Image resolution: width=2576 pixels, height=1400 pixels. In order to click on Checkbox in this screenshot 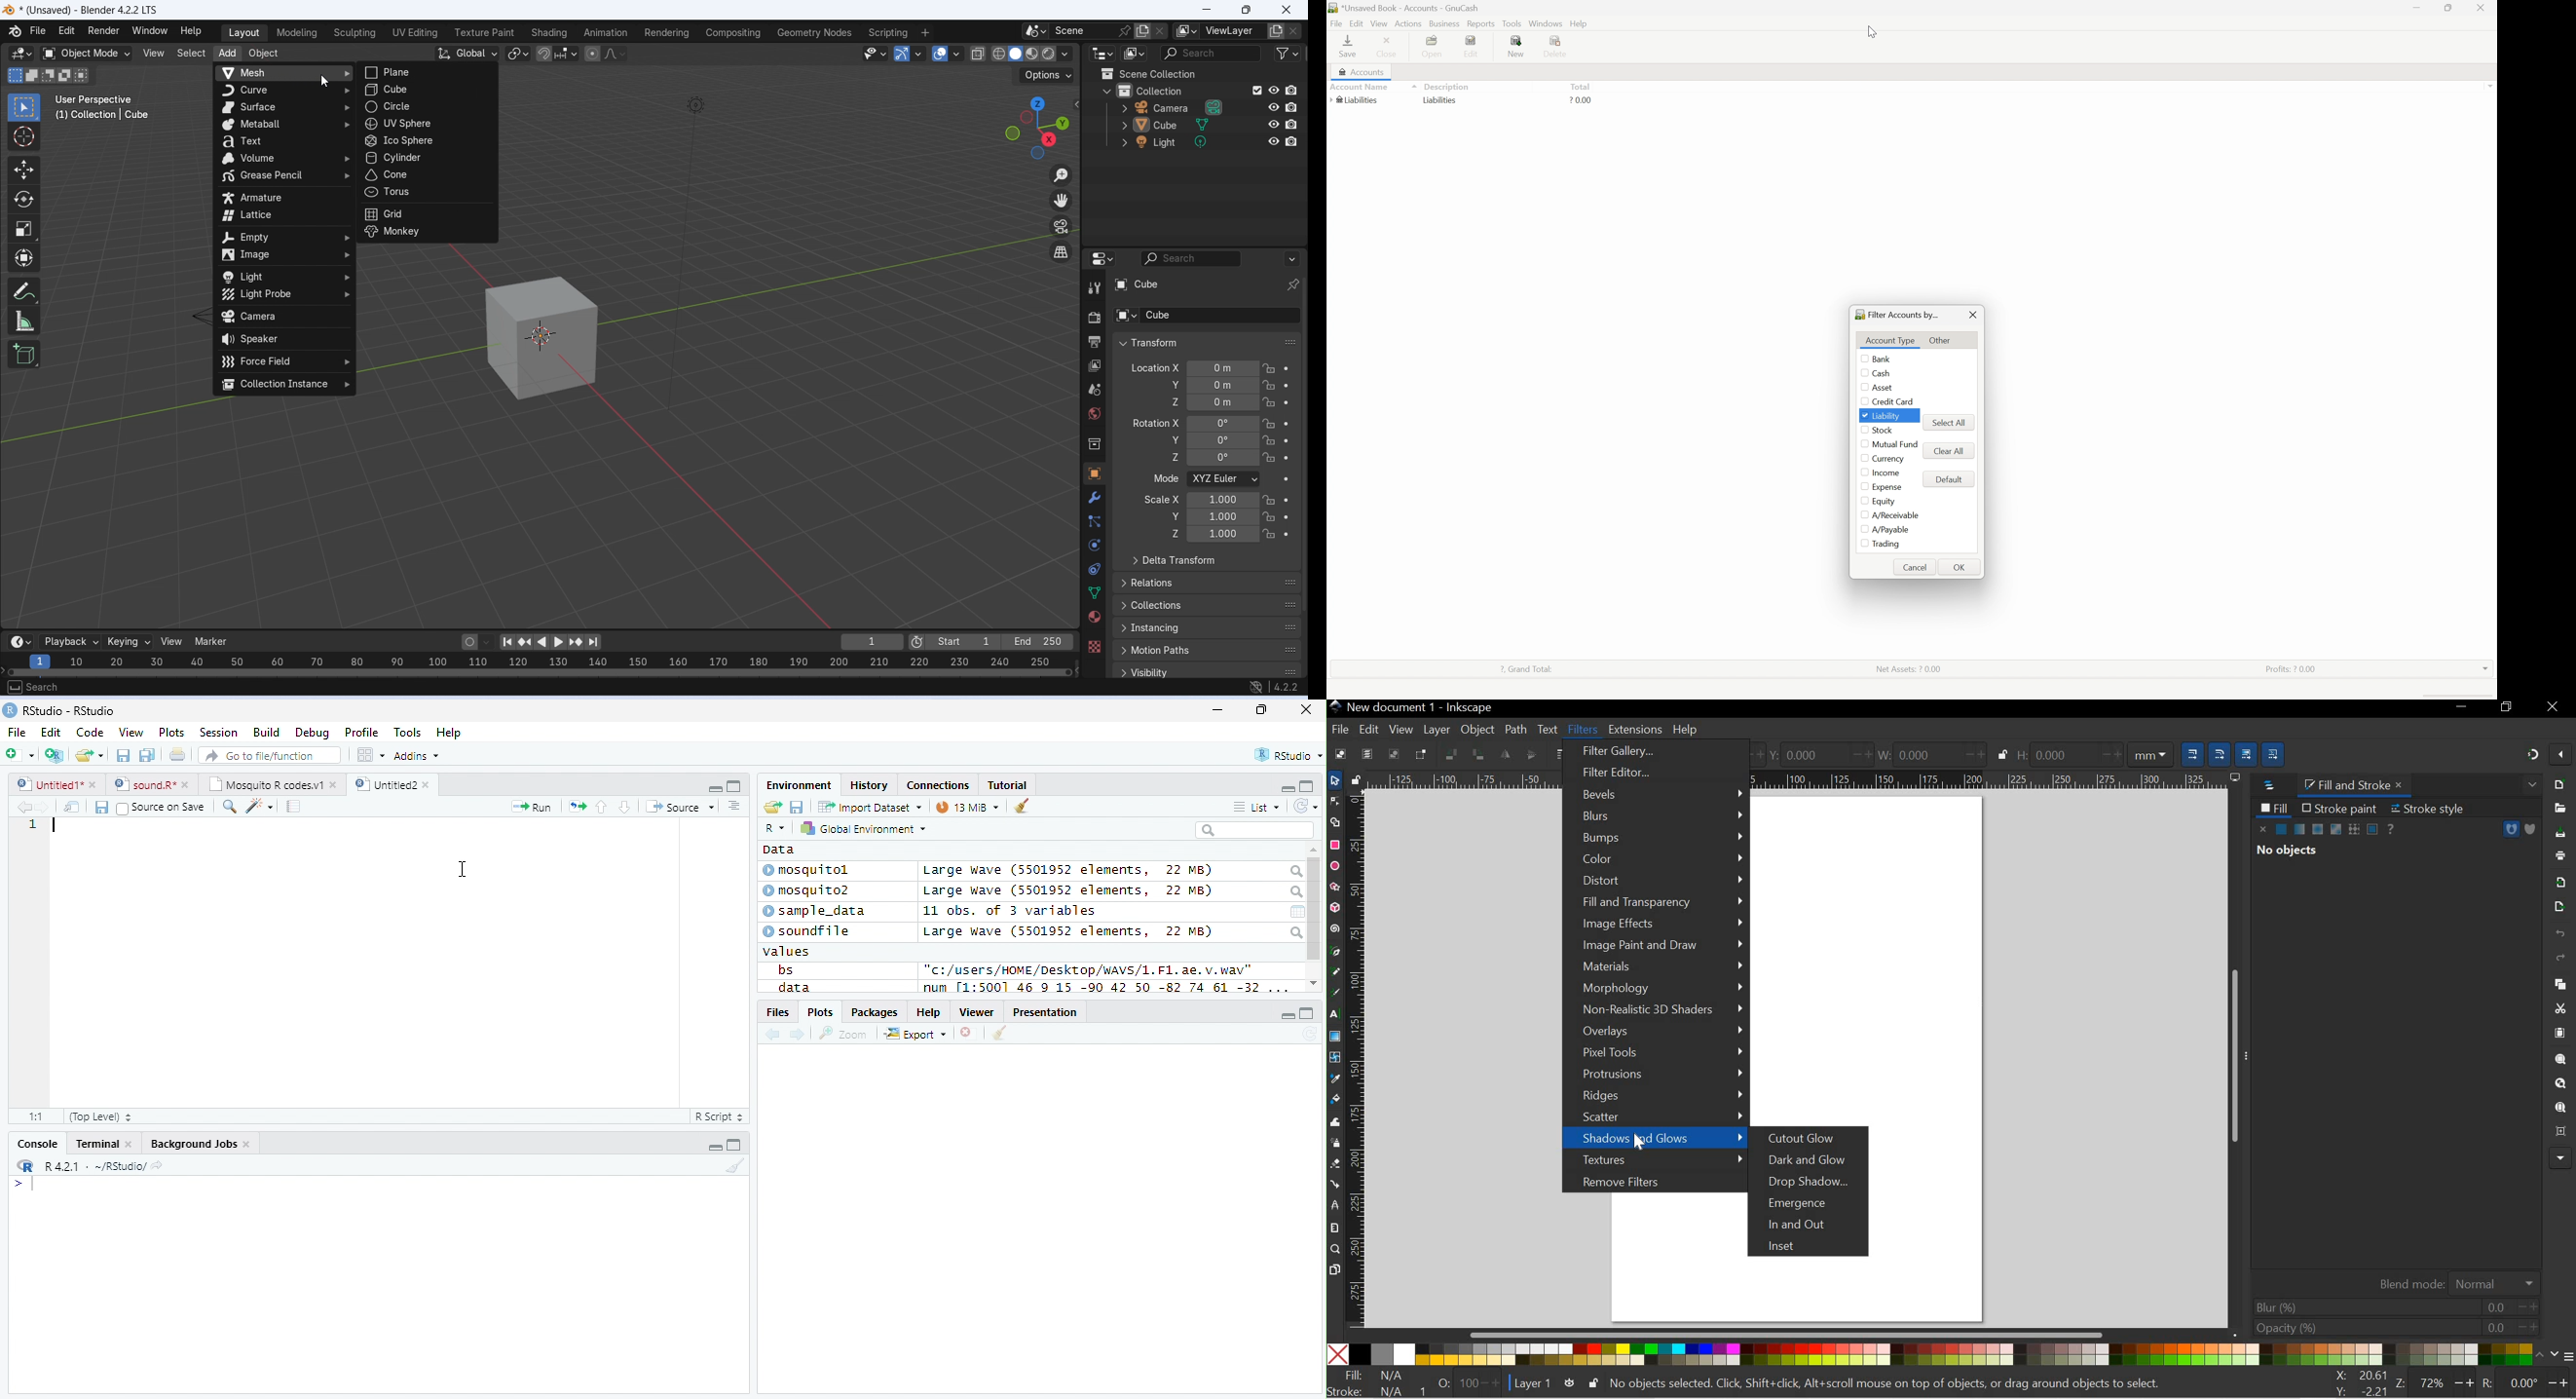, I will do `click(1863, 486)`.